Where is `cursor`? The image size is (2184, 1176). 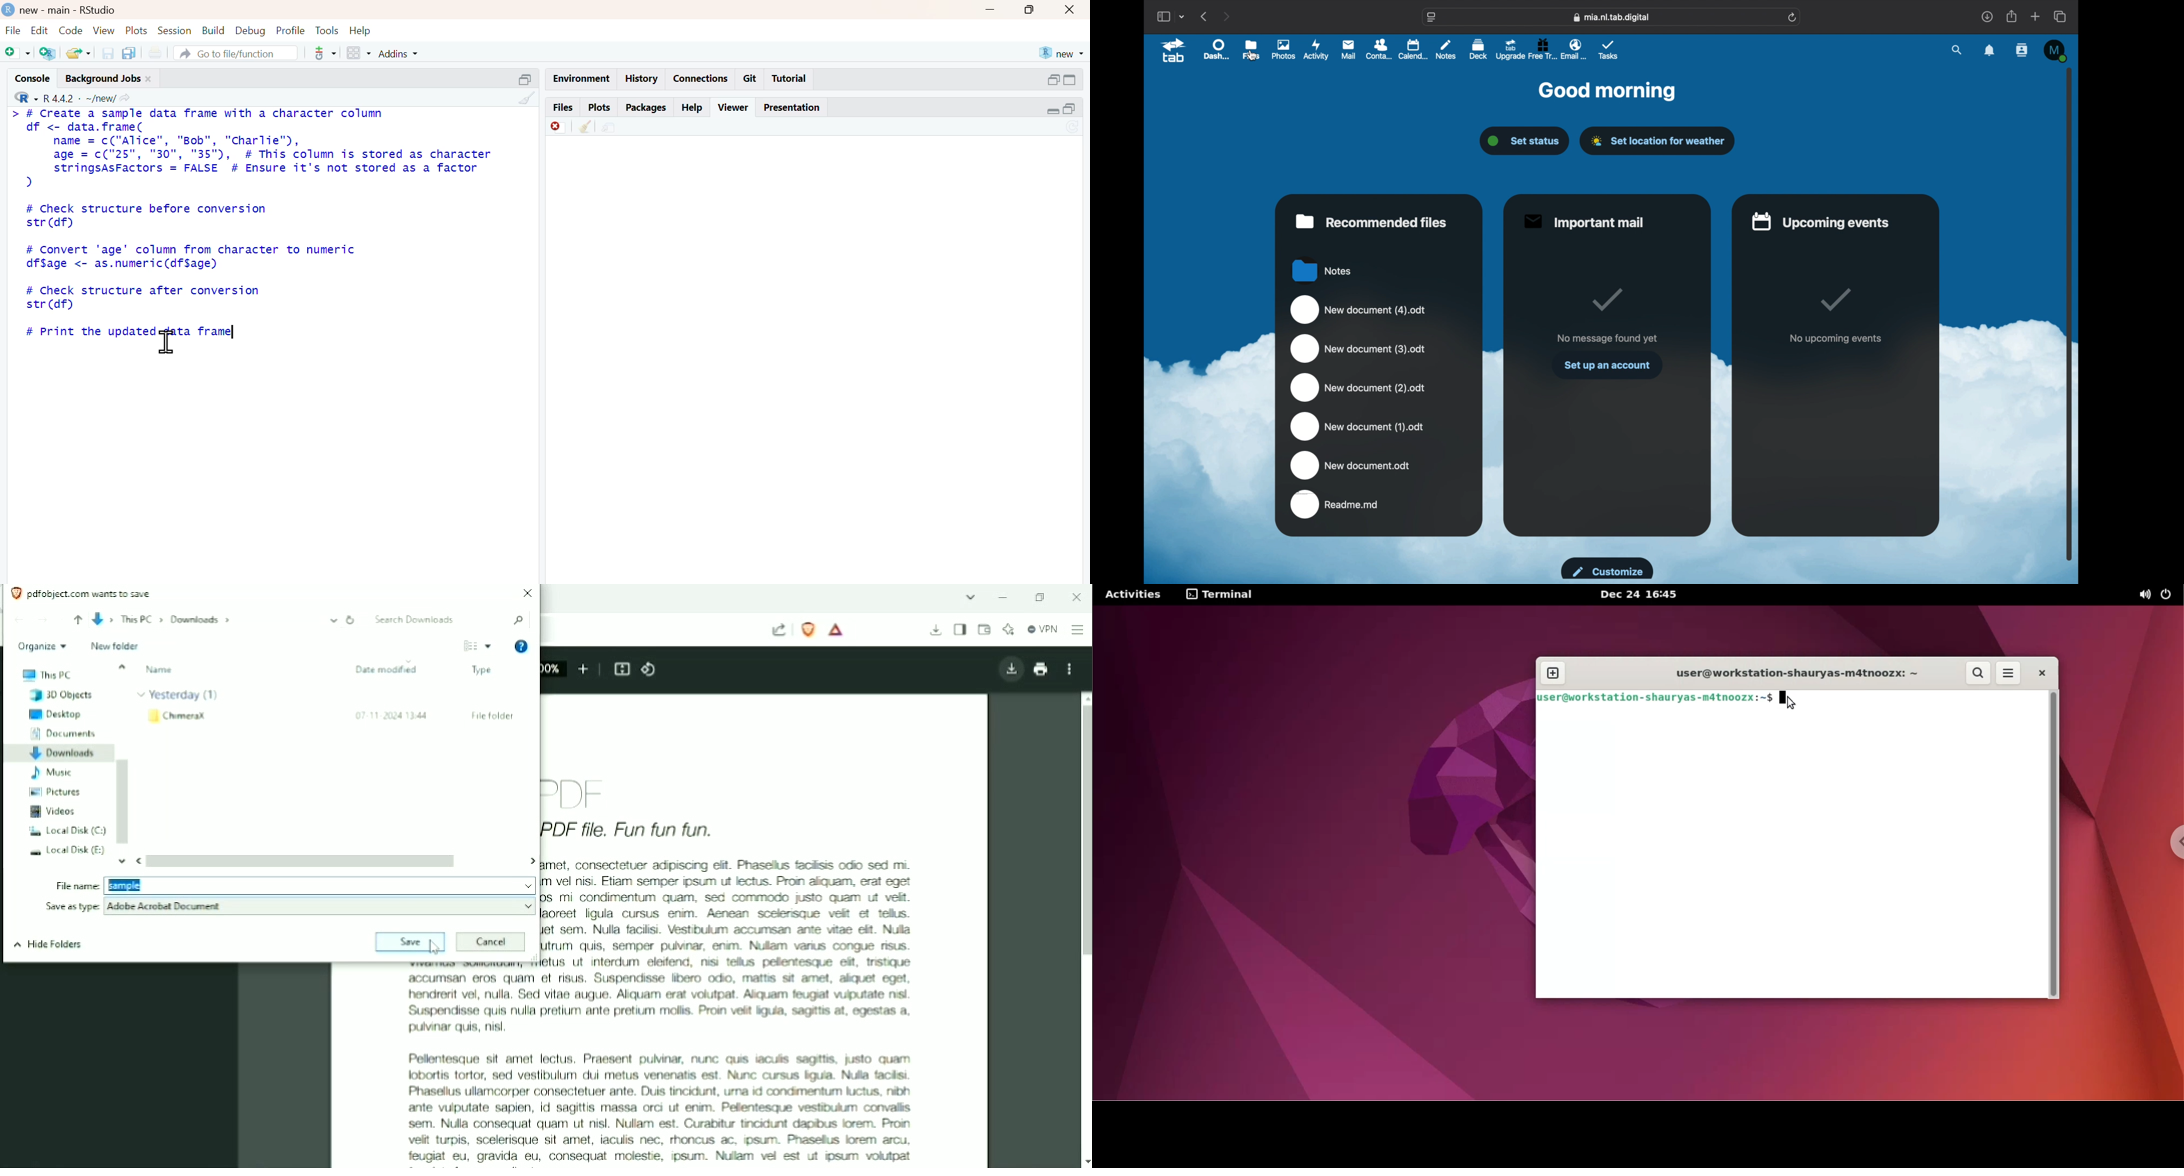 cursor is located at coordinates (1254, 56).